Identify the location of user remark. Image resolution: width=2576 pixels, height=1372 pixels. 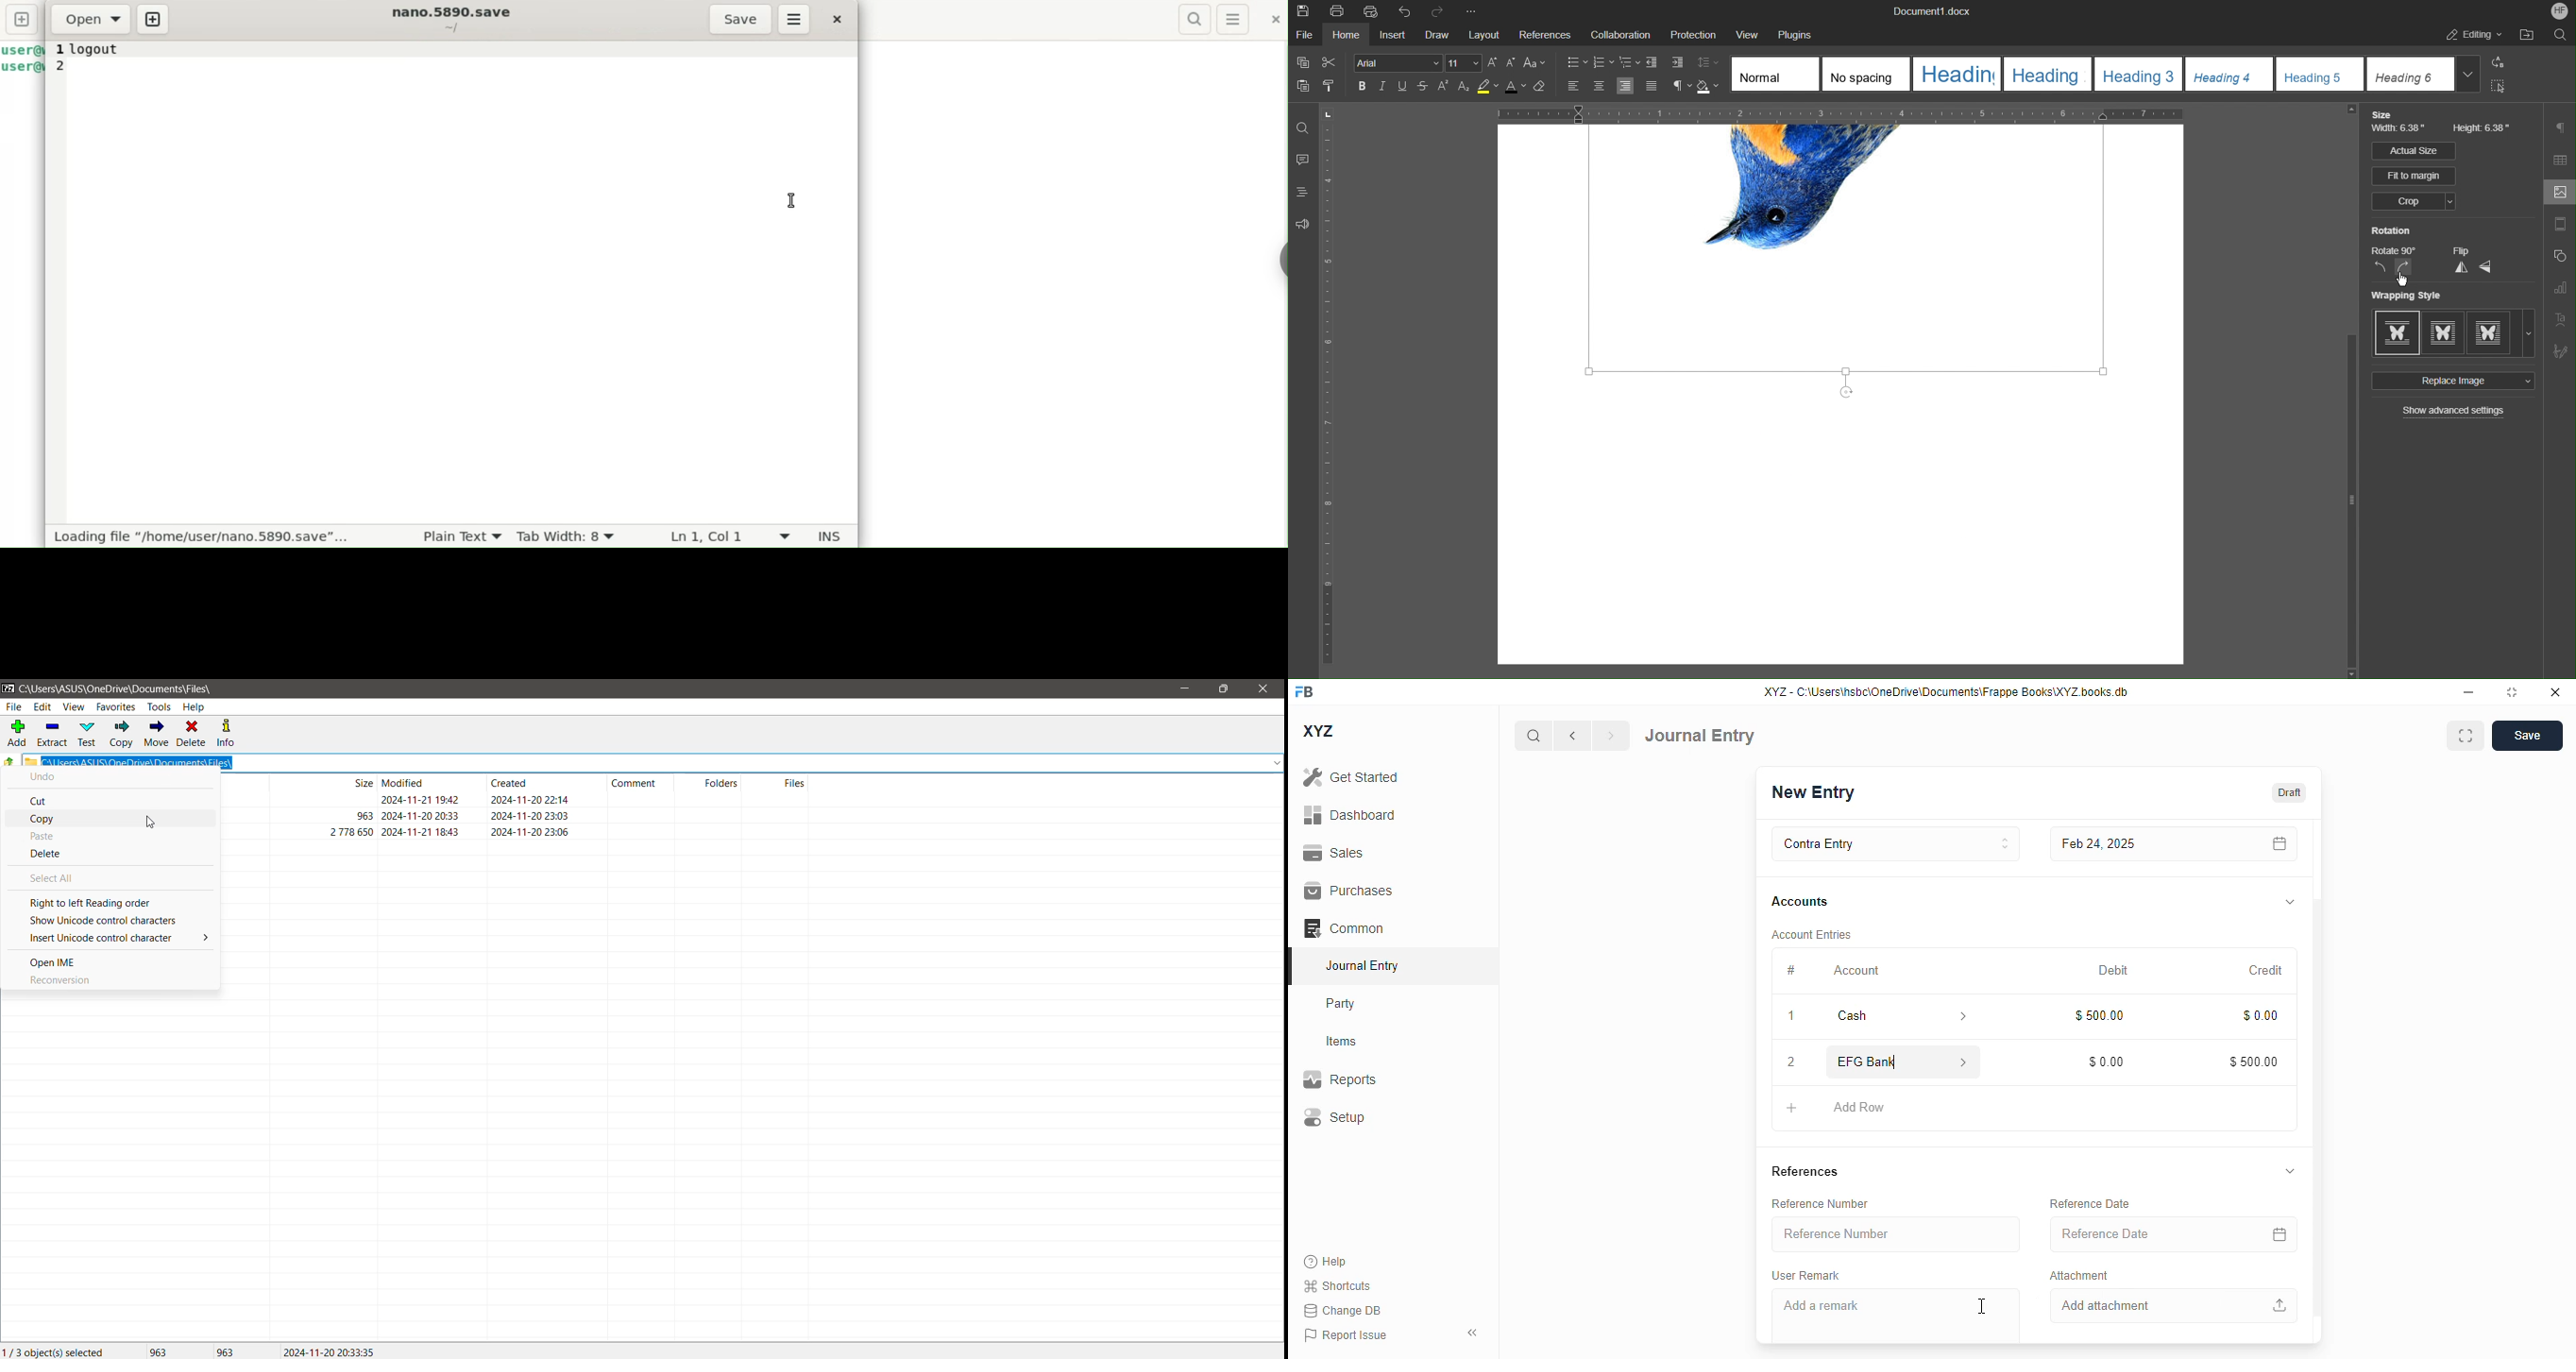
(1807, 1276).